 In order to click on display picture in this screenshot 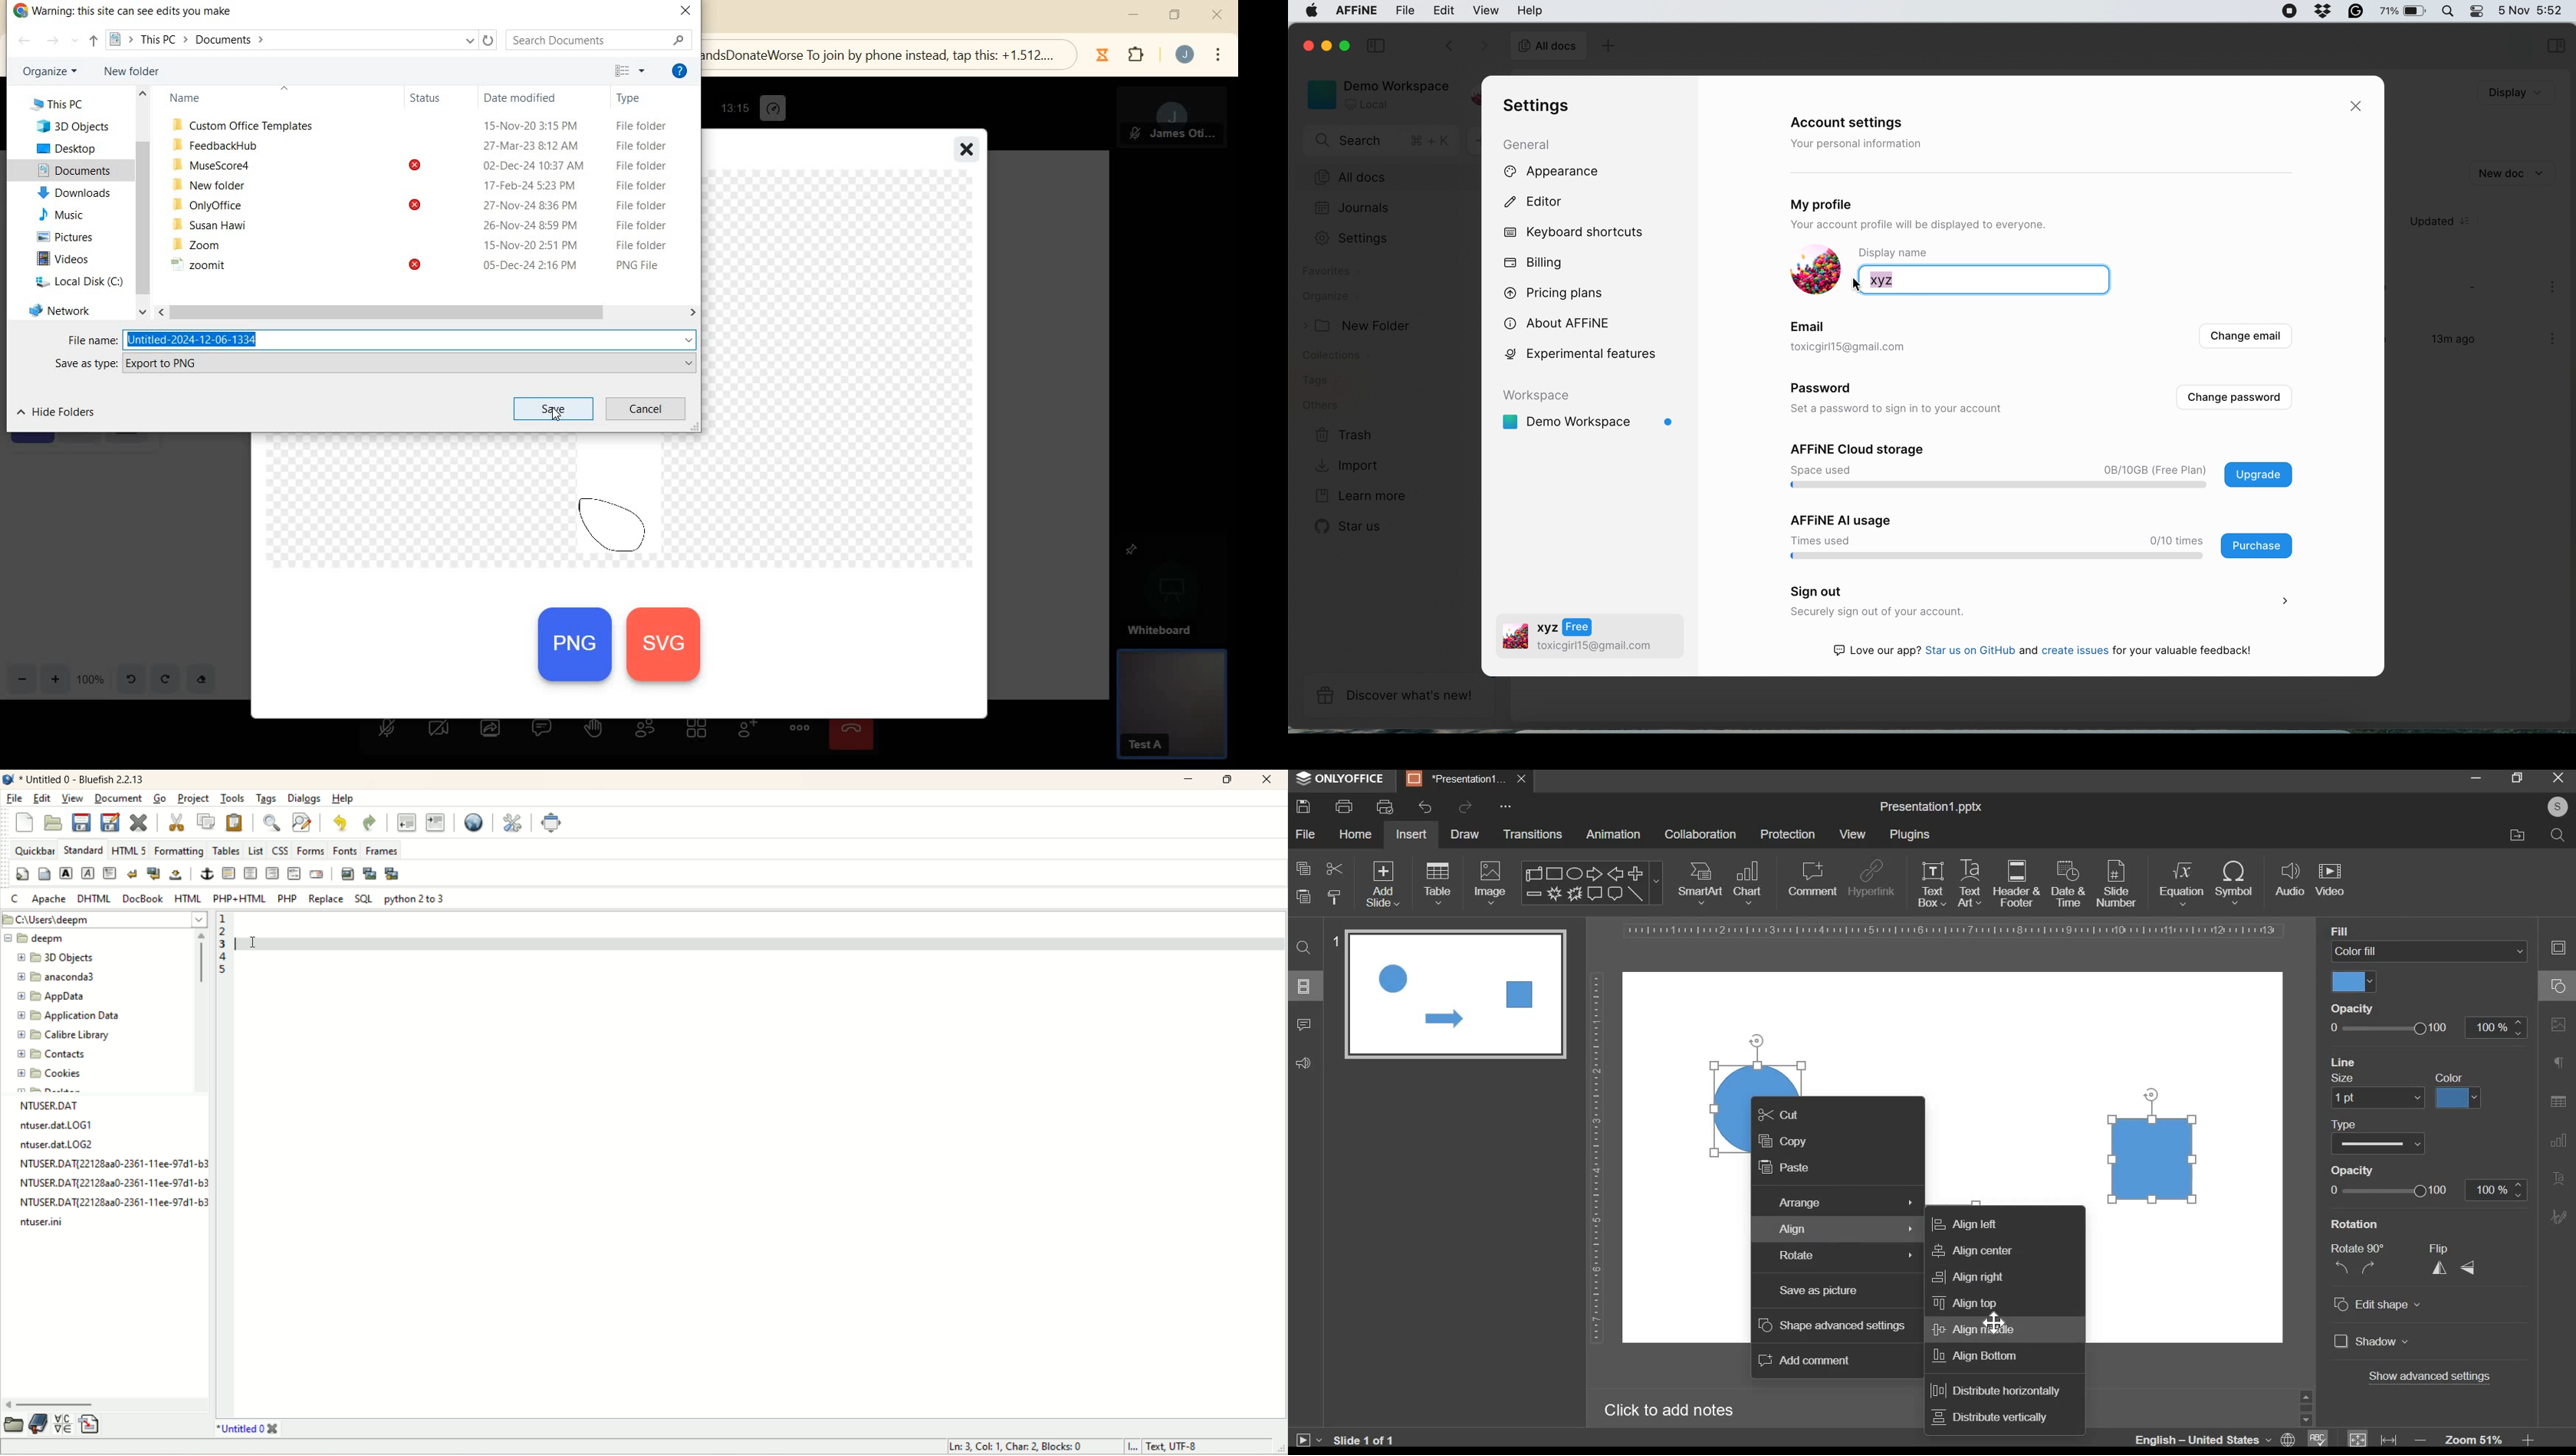, I will do `click(1811, 270)`.